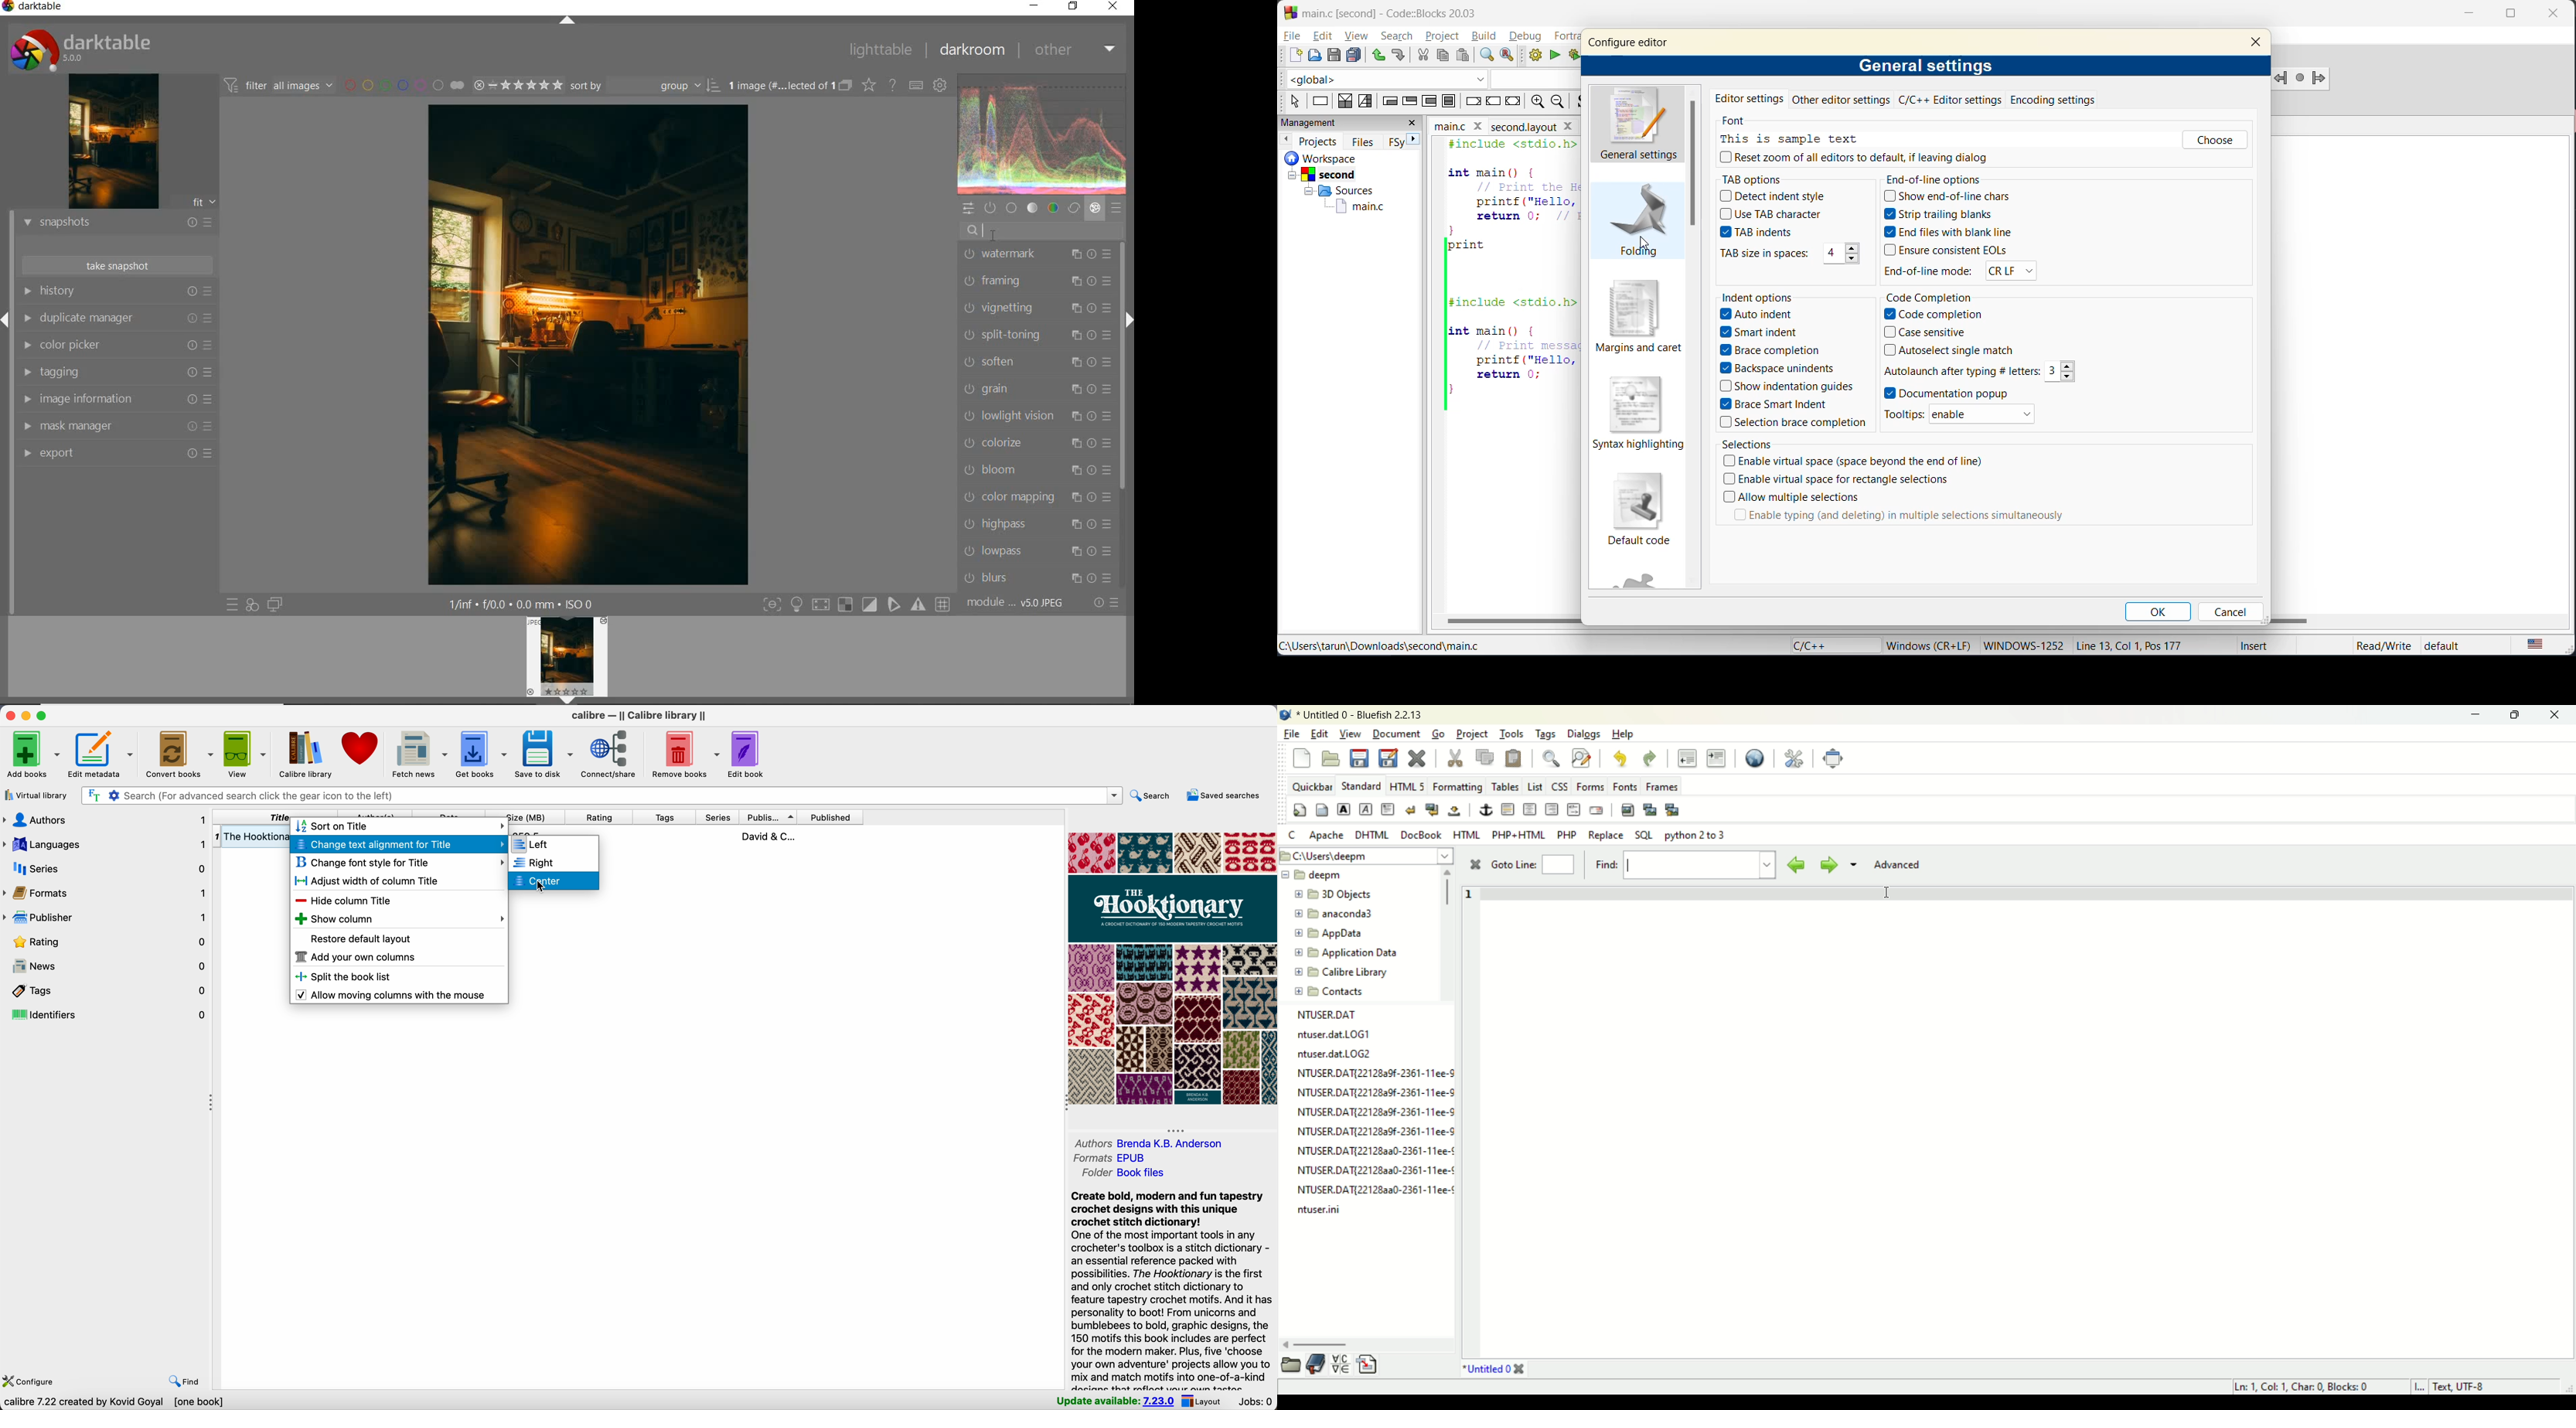  What do you see at coordinates (2455, 646) in the screenshot?
I see `default` at bounding box center [2455, 646].